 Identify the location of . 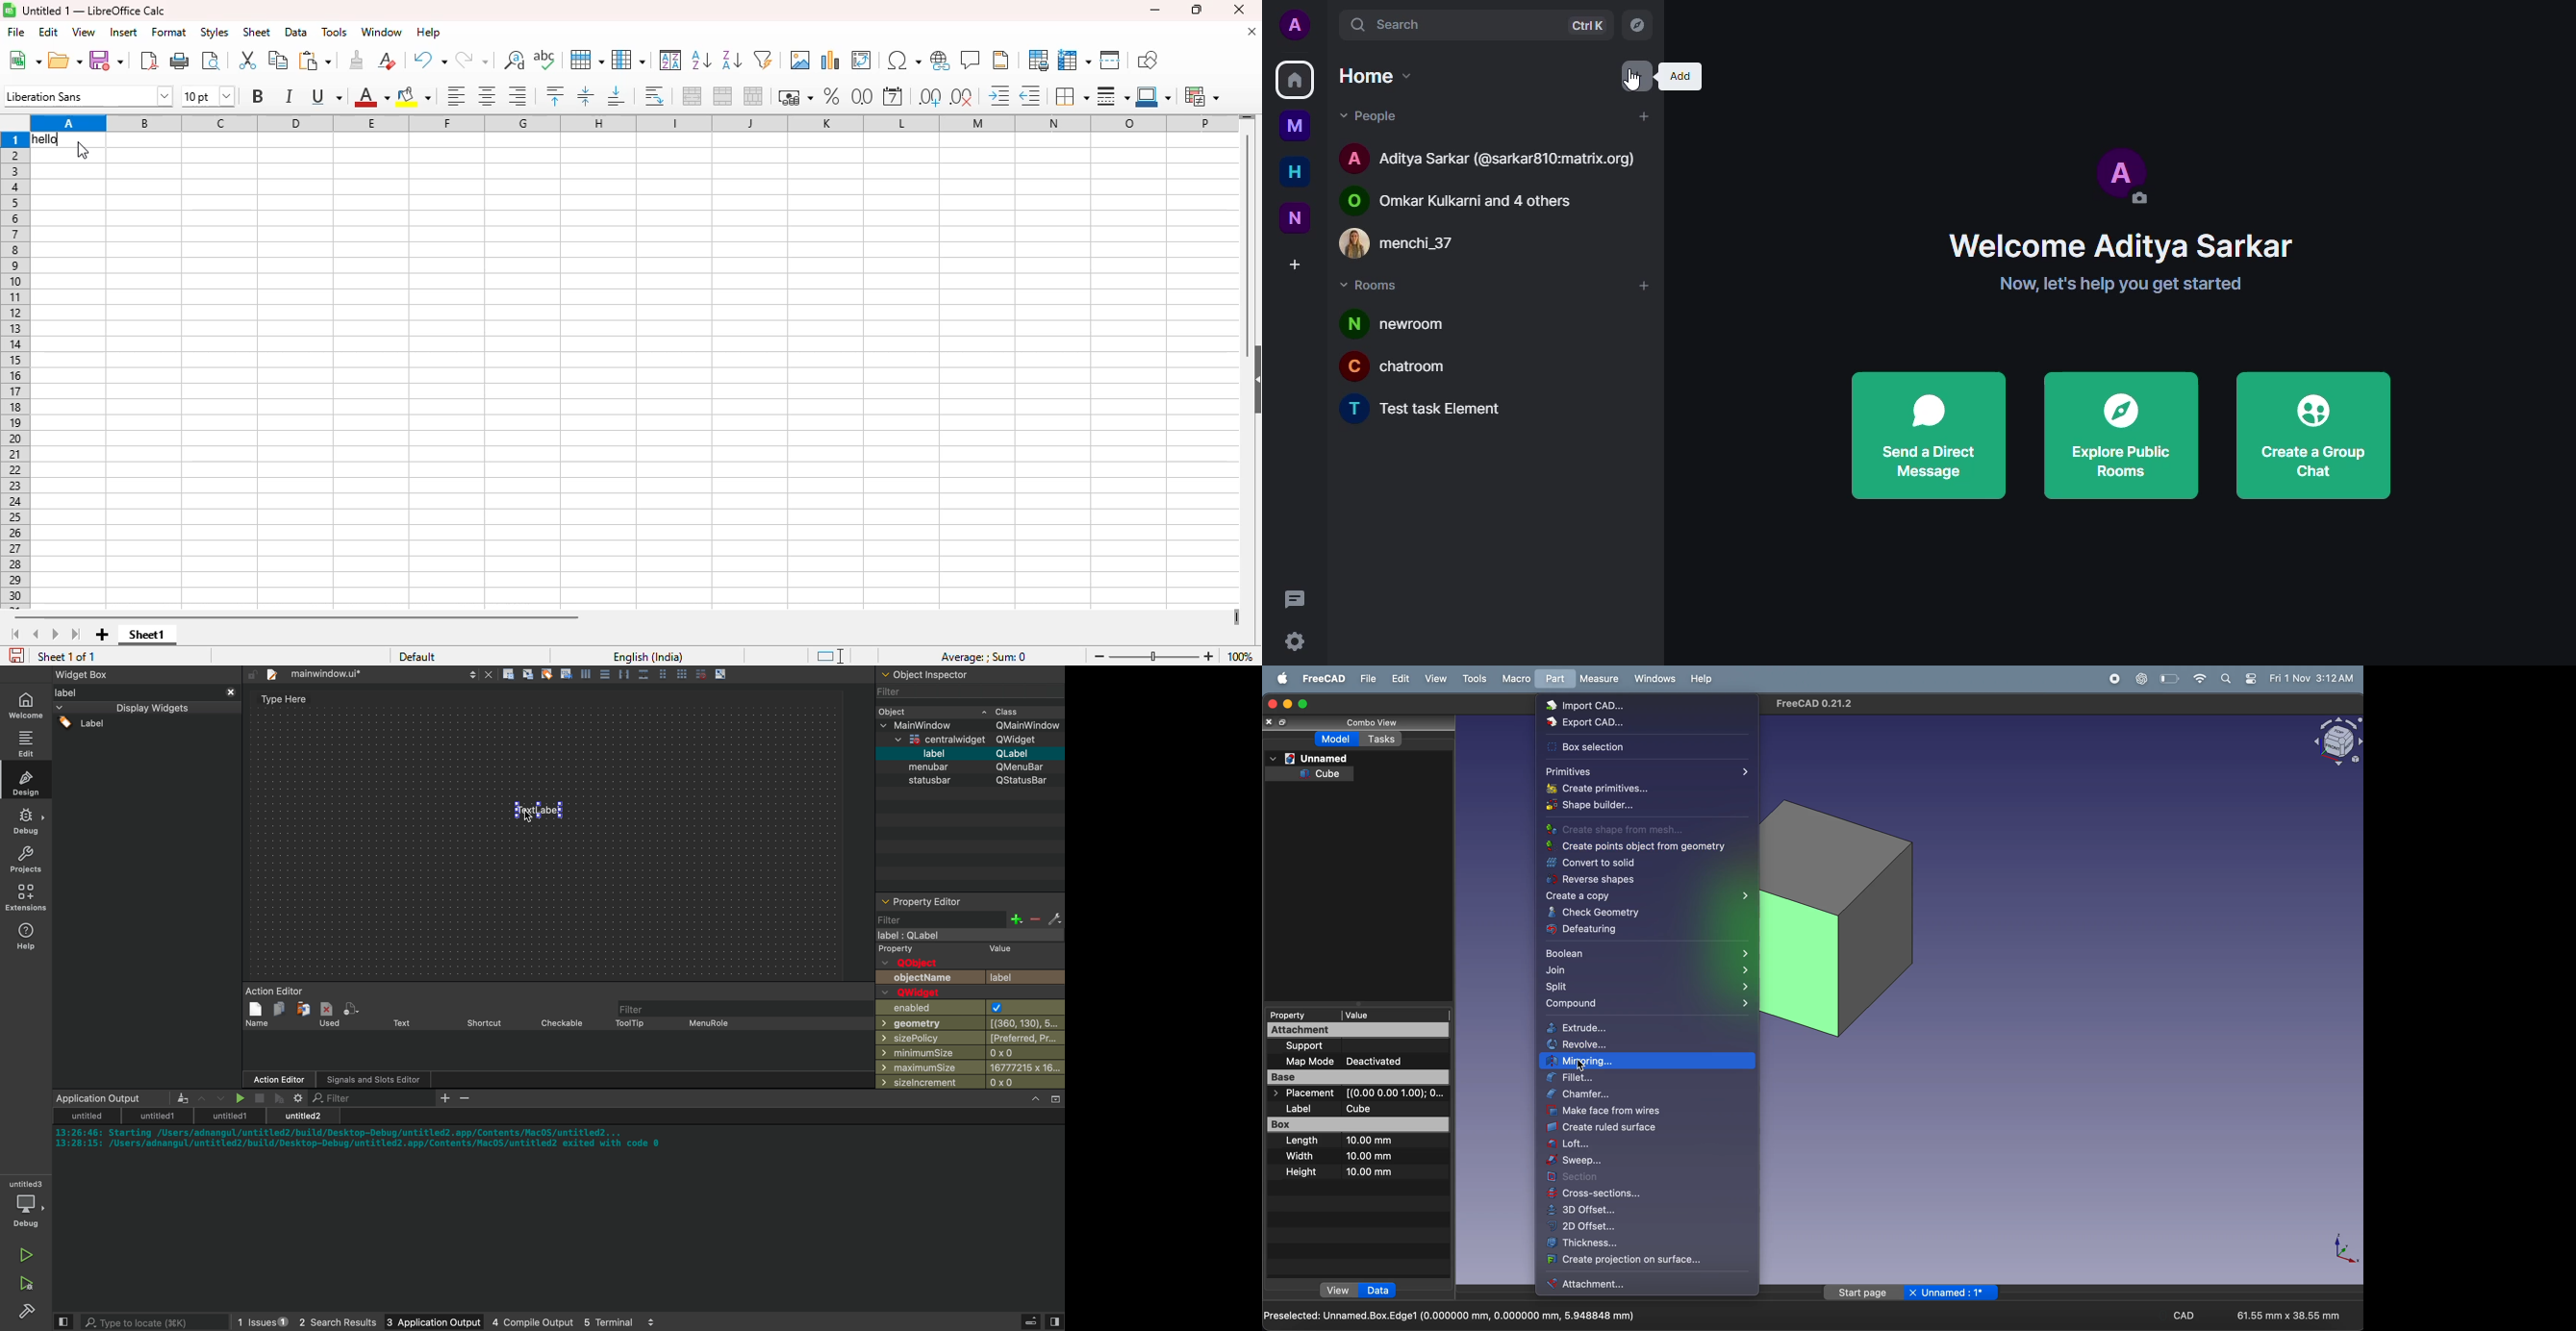
(937, 674).